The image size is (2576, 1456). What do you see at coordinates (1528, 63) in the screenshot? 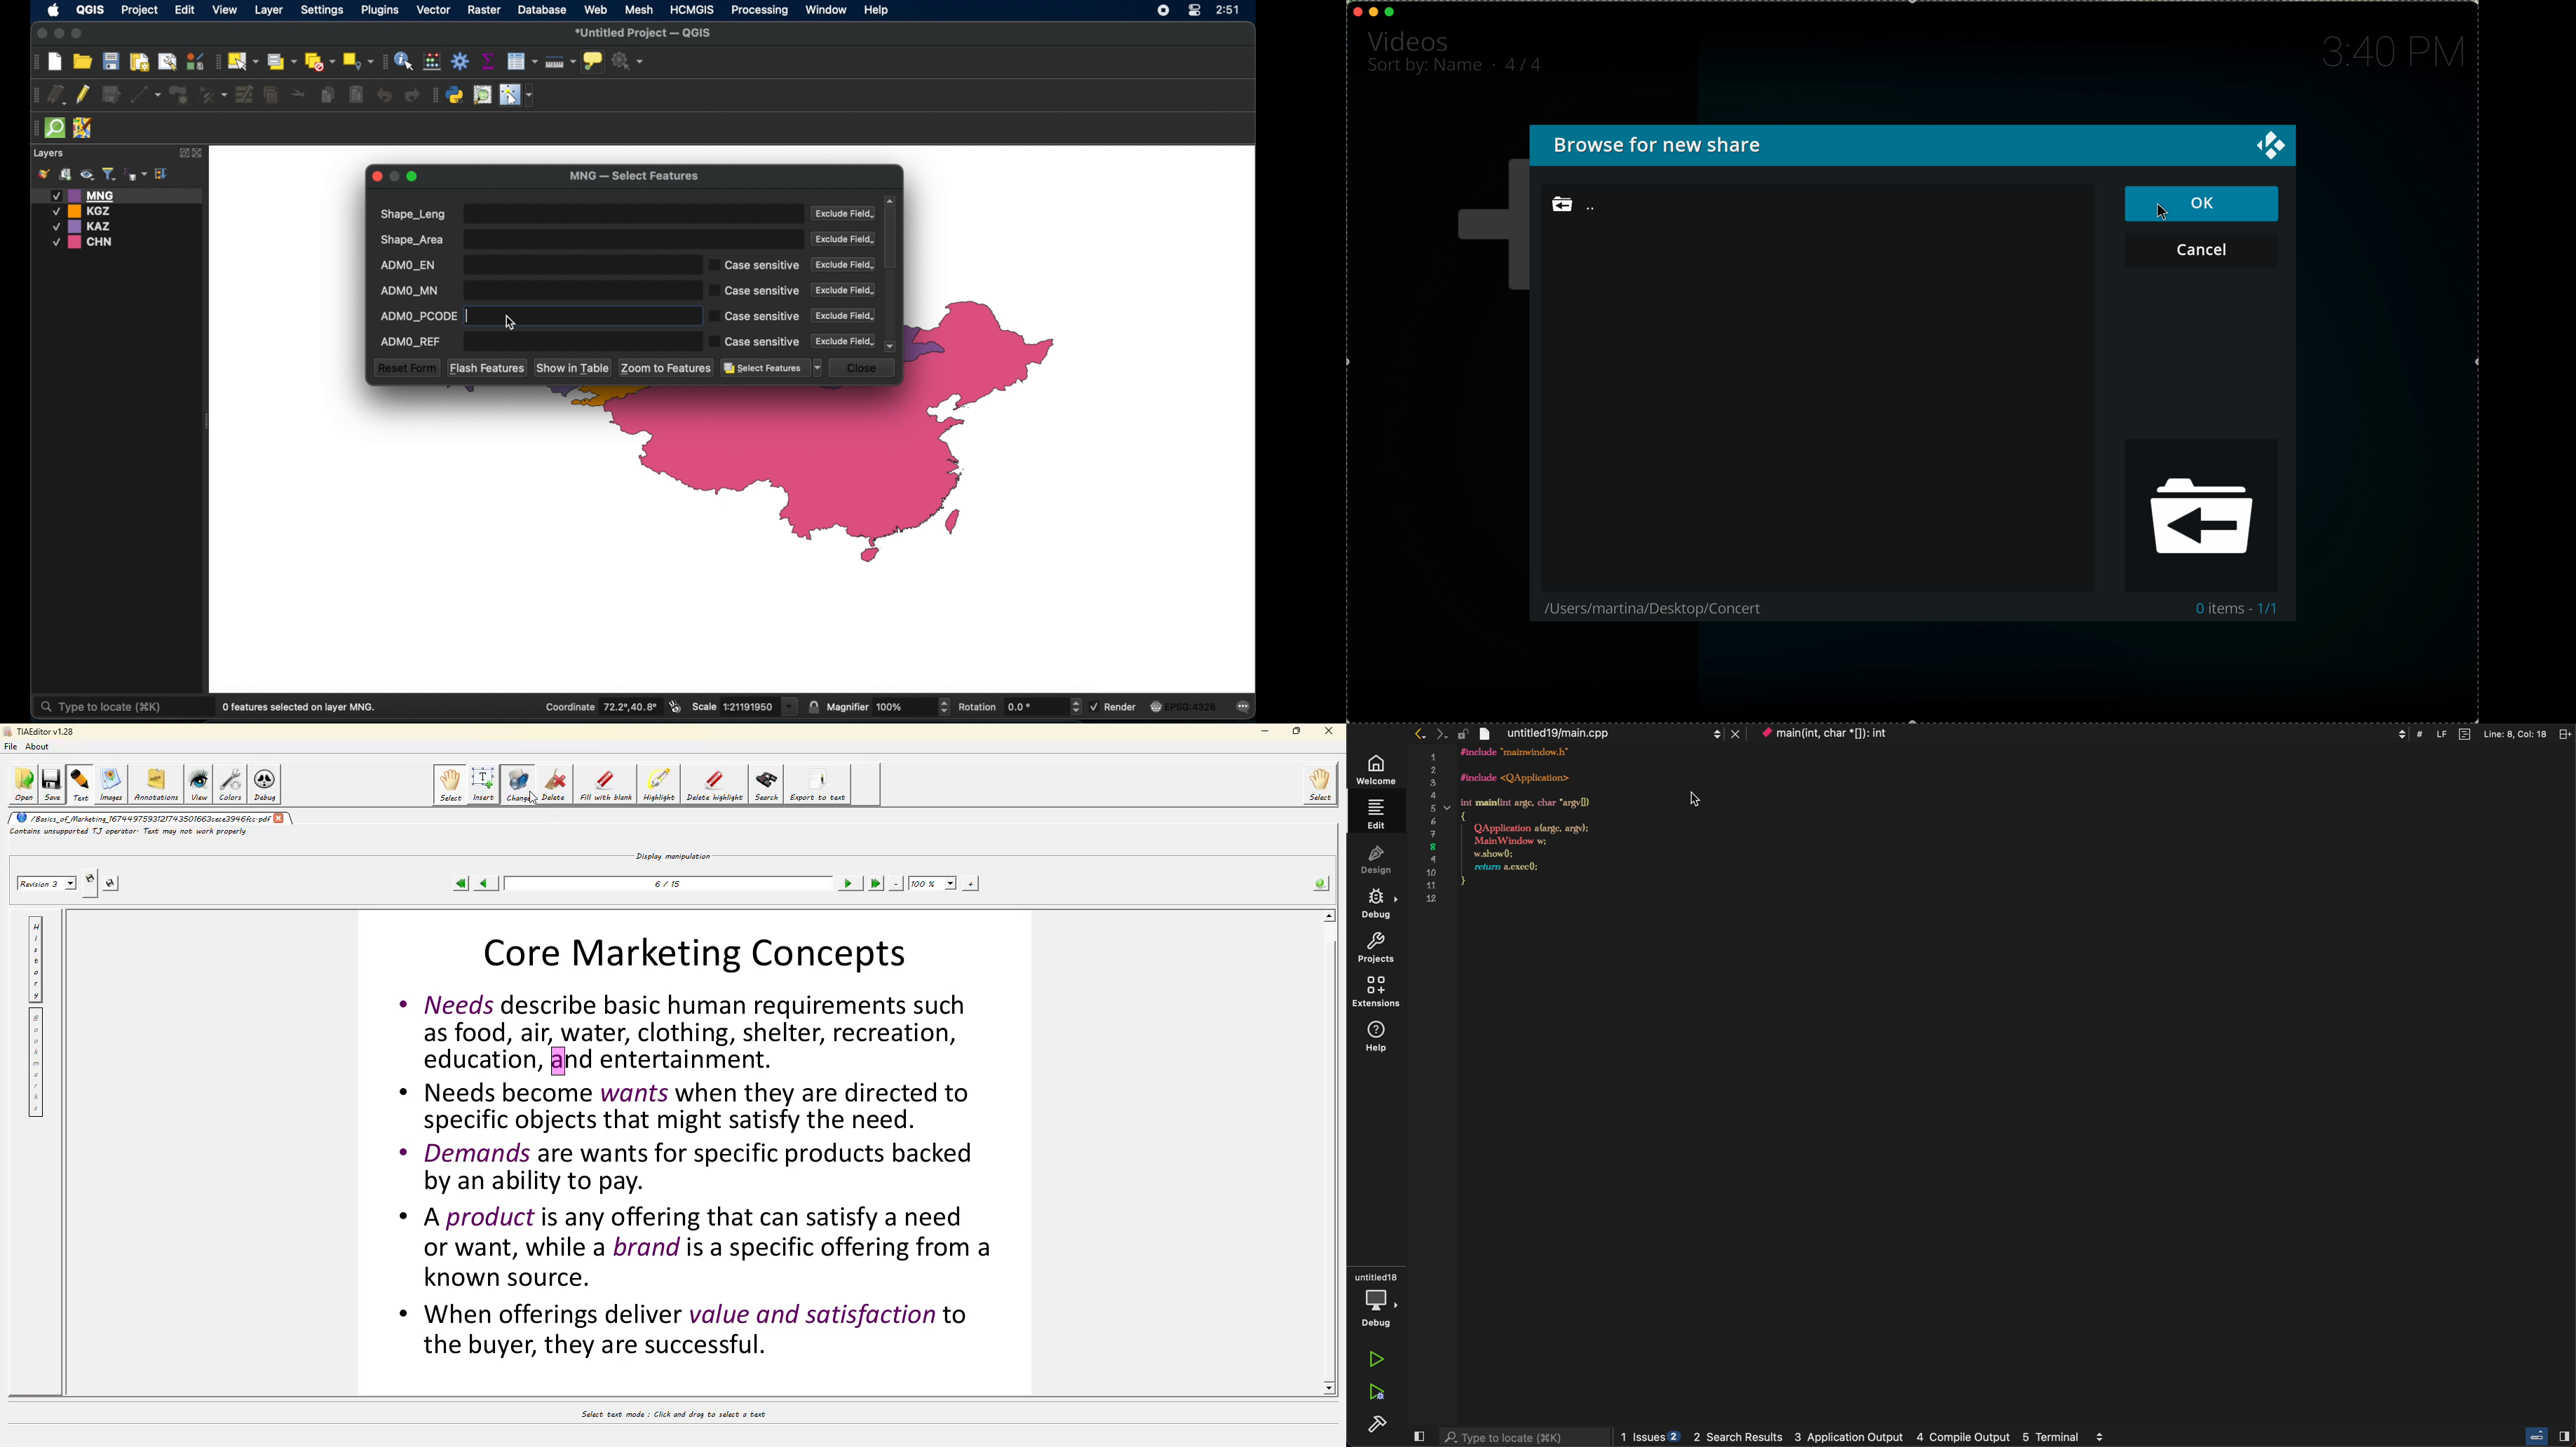
I see `4/4` at bounding box center [1528, 63].